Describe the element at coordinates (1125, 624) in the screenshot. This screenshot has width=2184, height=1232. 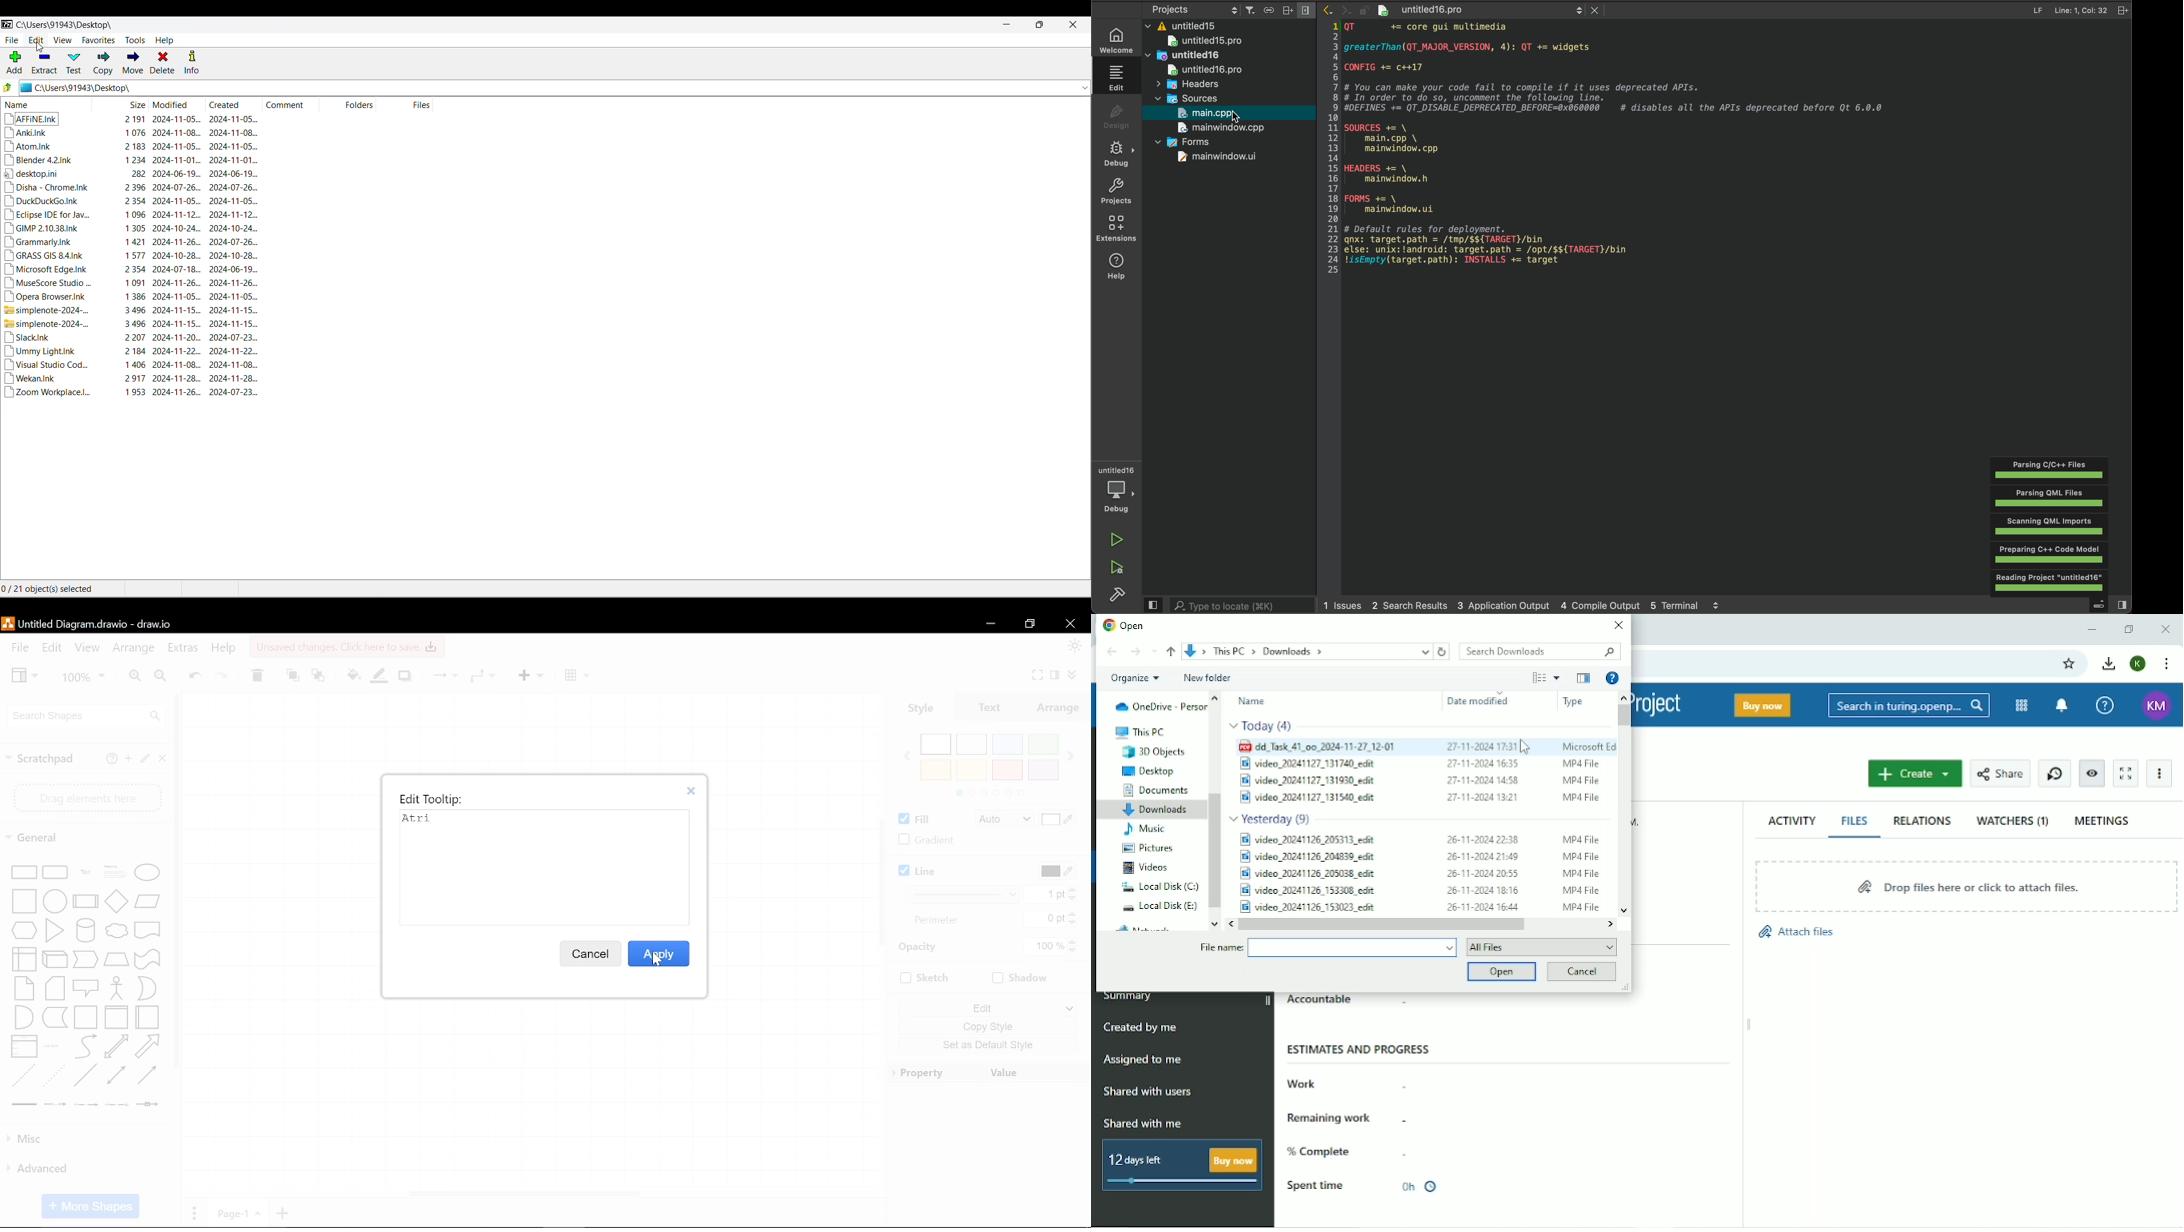
I see `Open` at that location.